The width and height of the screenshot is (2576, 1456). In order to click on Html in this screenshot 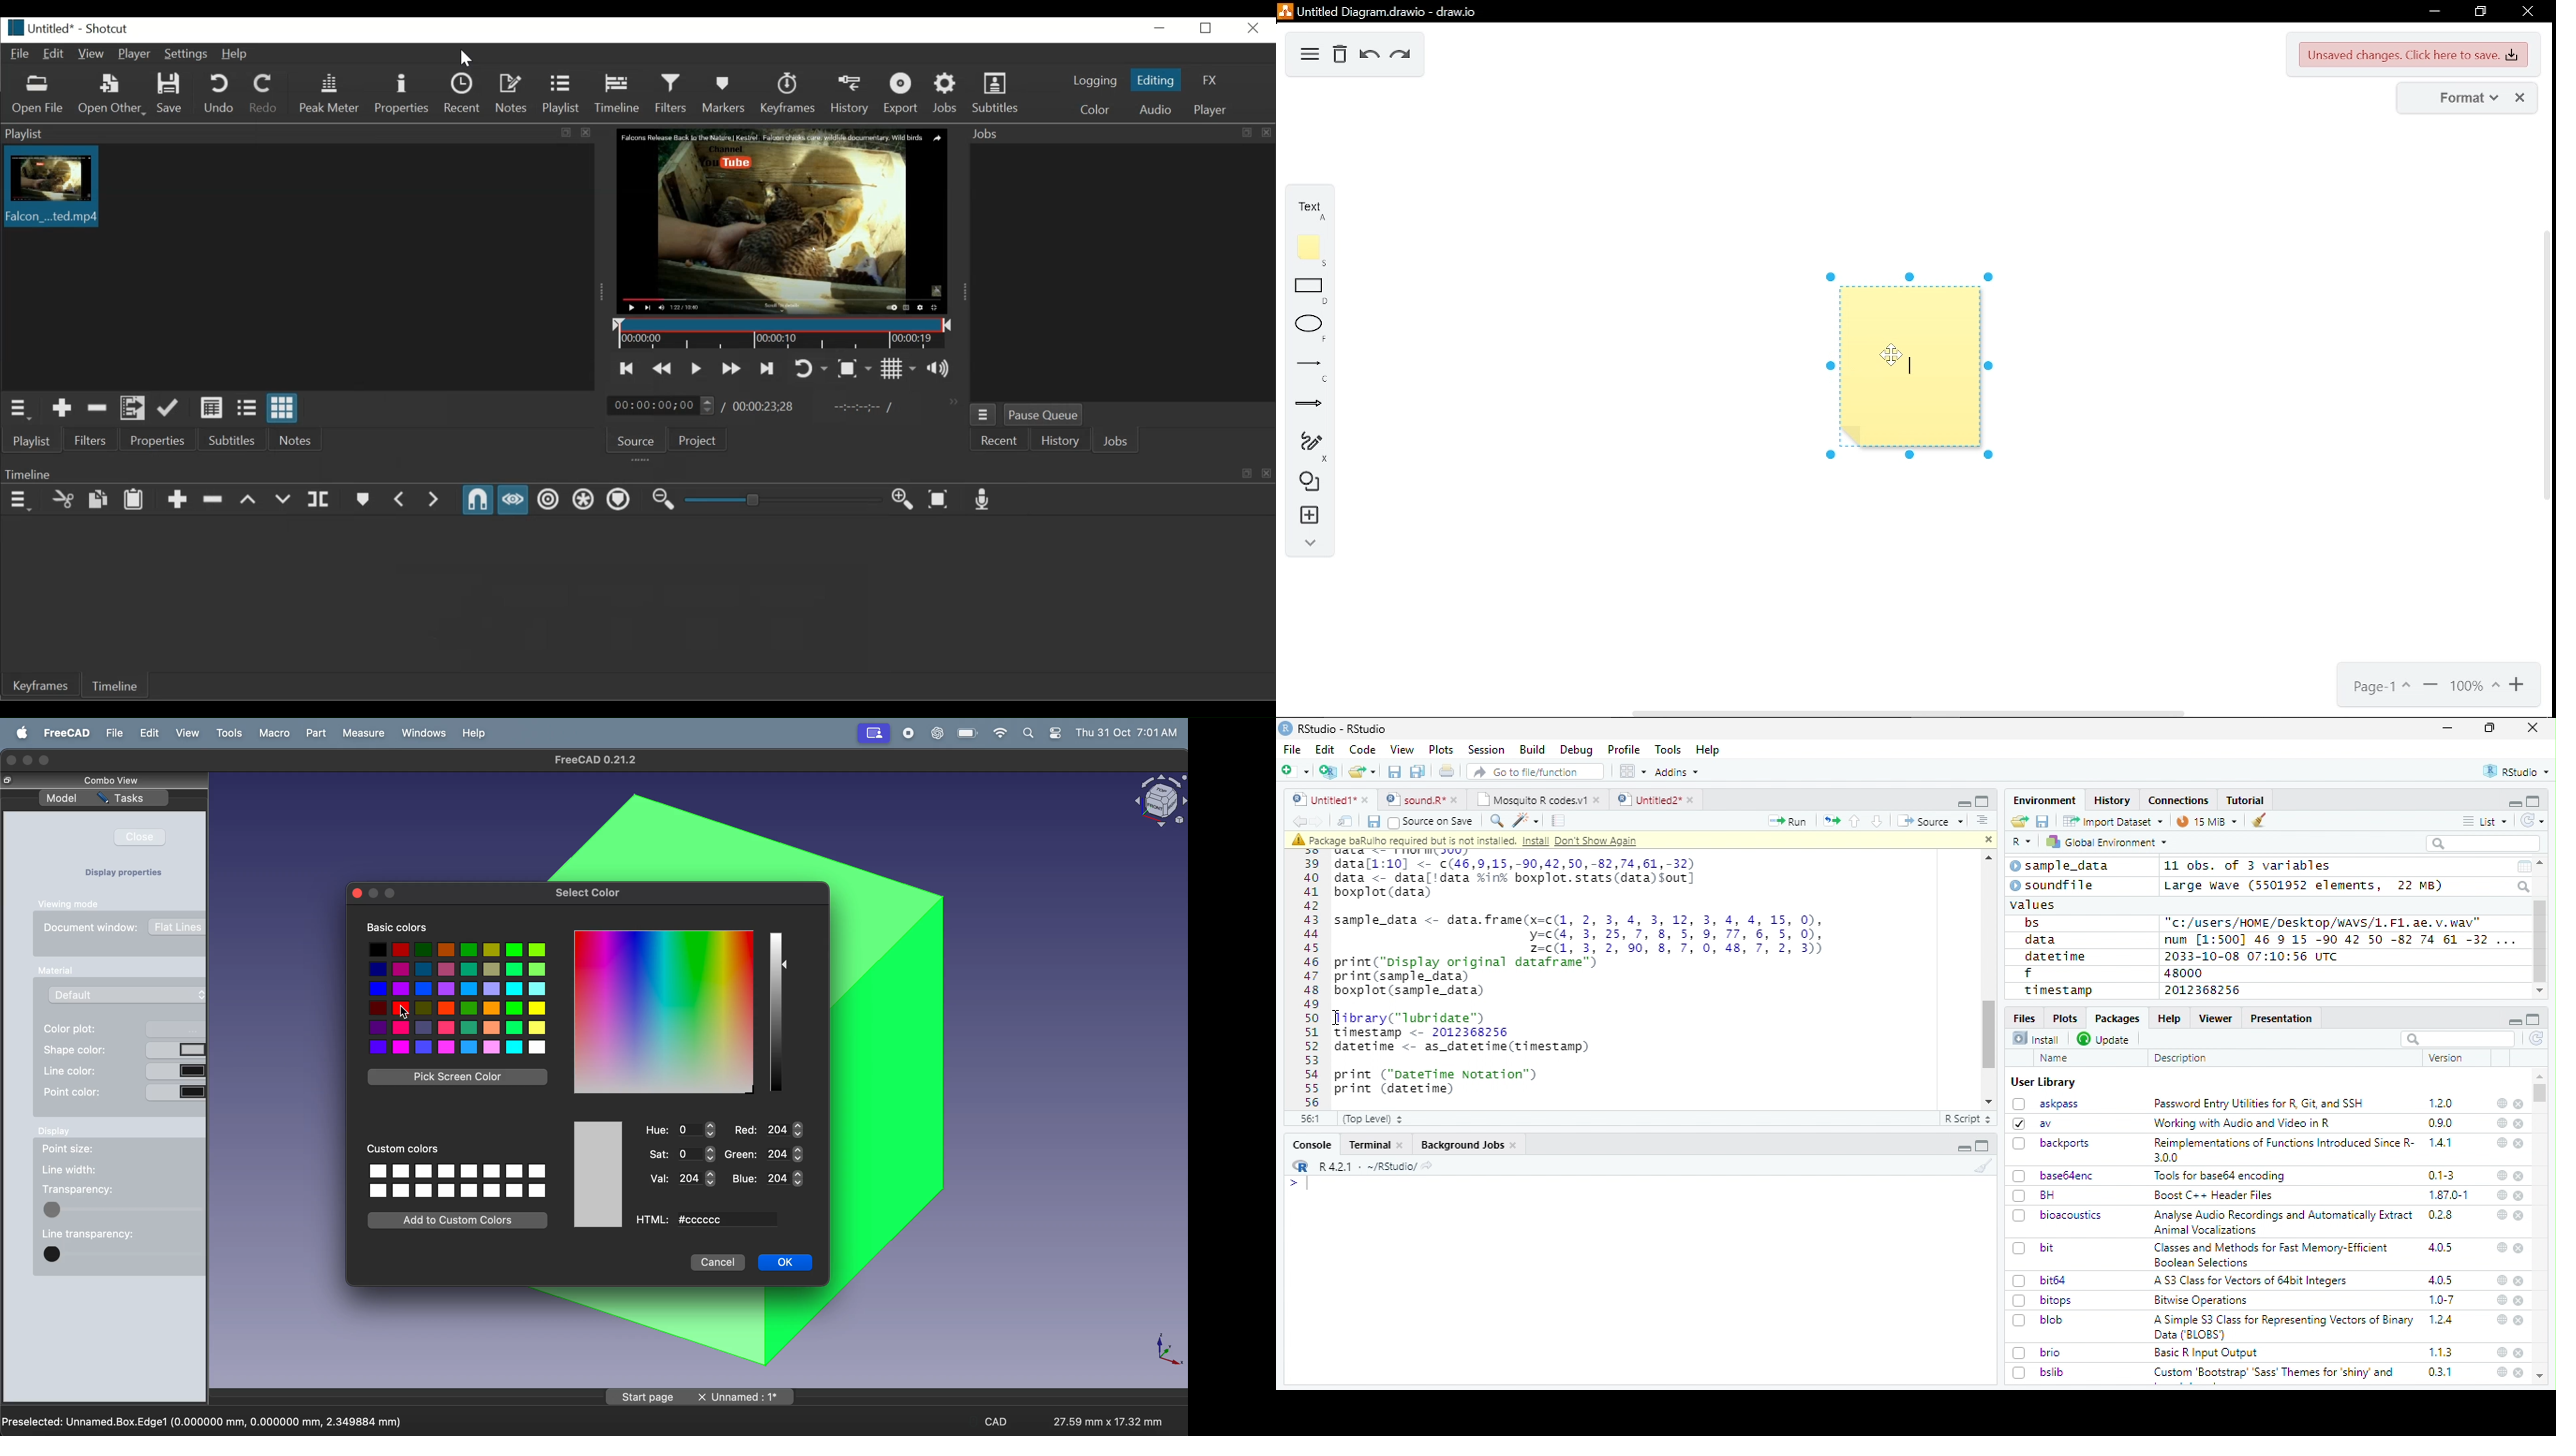, I will do `click(656, 1219)`.